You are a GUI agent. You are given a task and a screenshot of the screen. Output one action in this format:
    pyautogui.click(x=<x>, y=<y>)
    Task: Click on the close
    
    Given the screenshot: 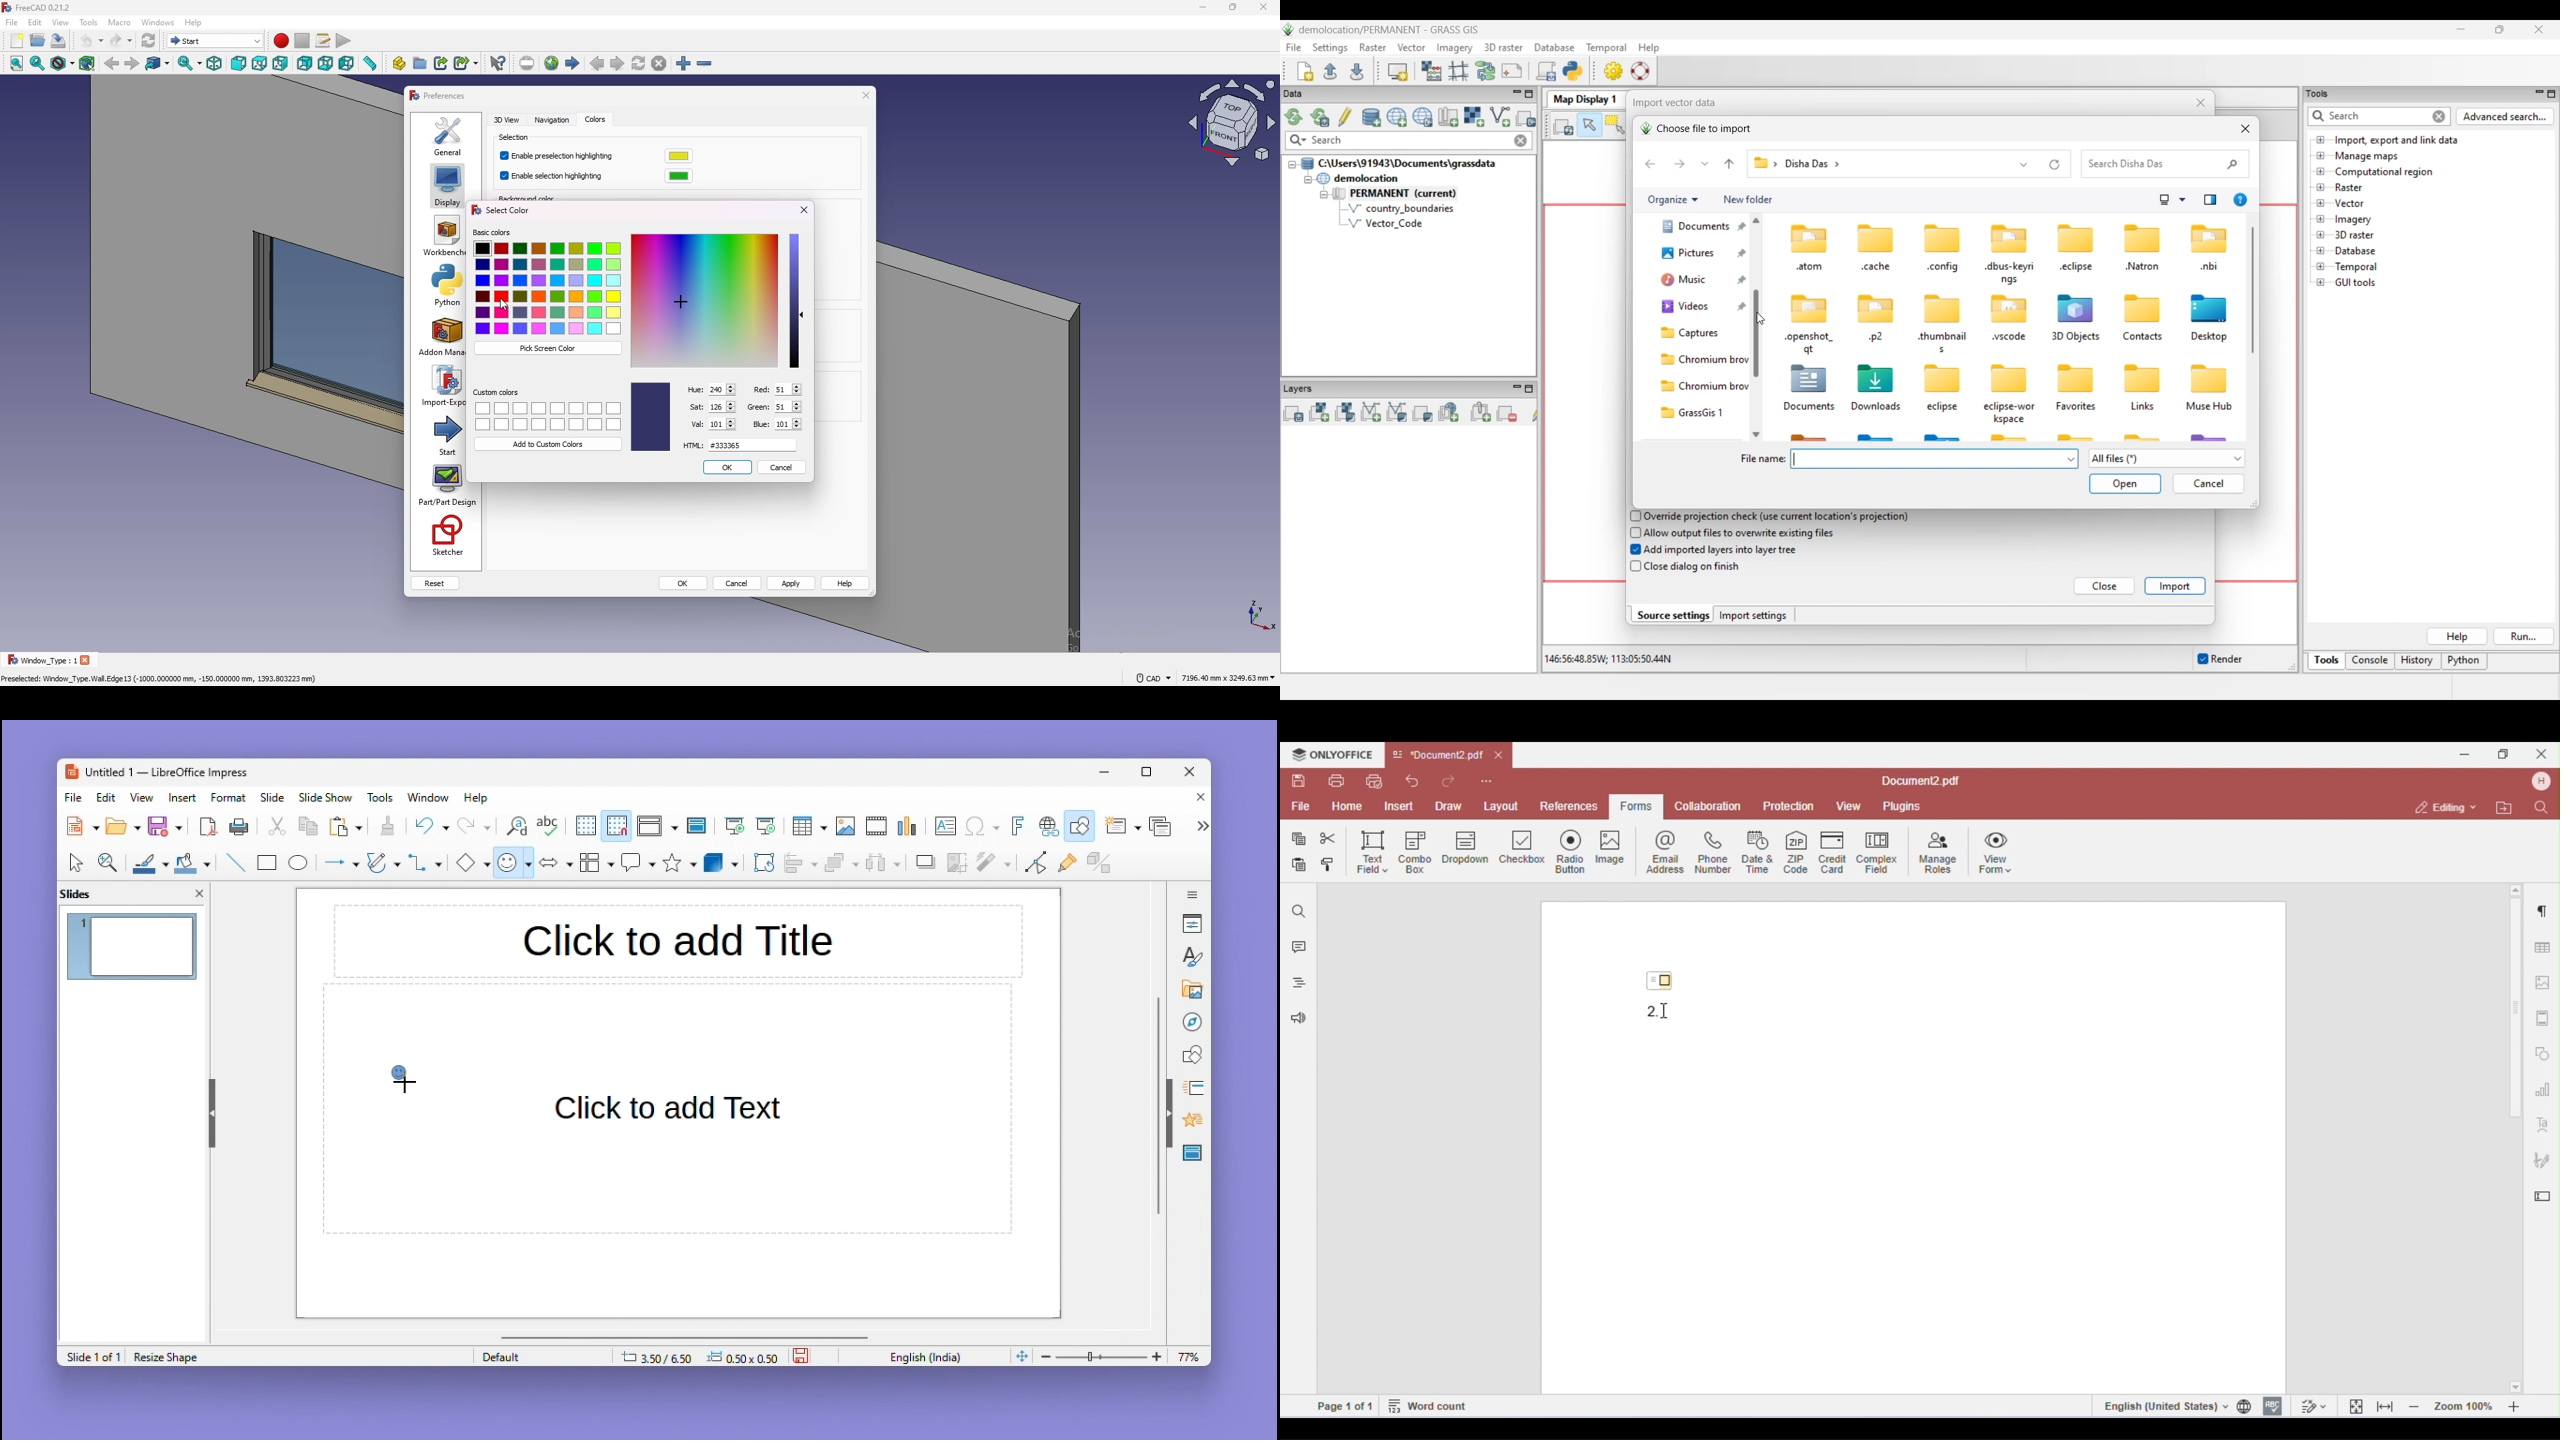 What is the action you would take?
    pyautogui.click(x=1263, y=7)
    